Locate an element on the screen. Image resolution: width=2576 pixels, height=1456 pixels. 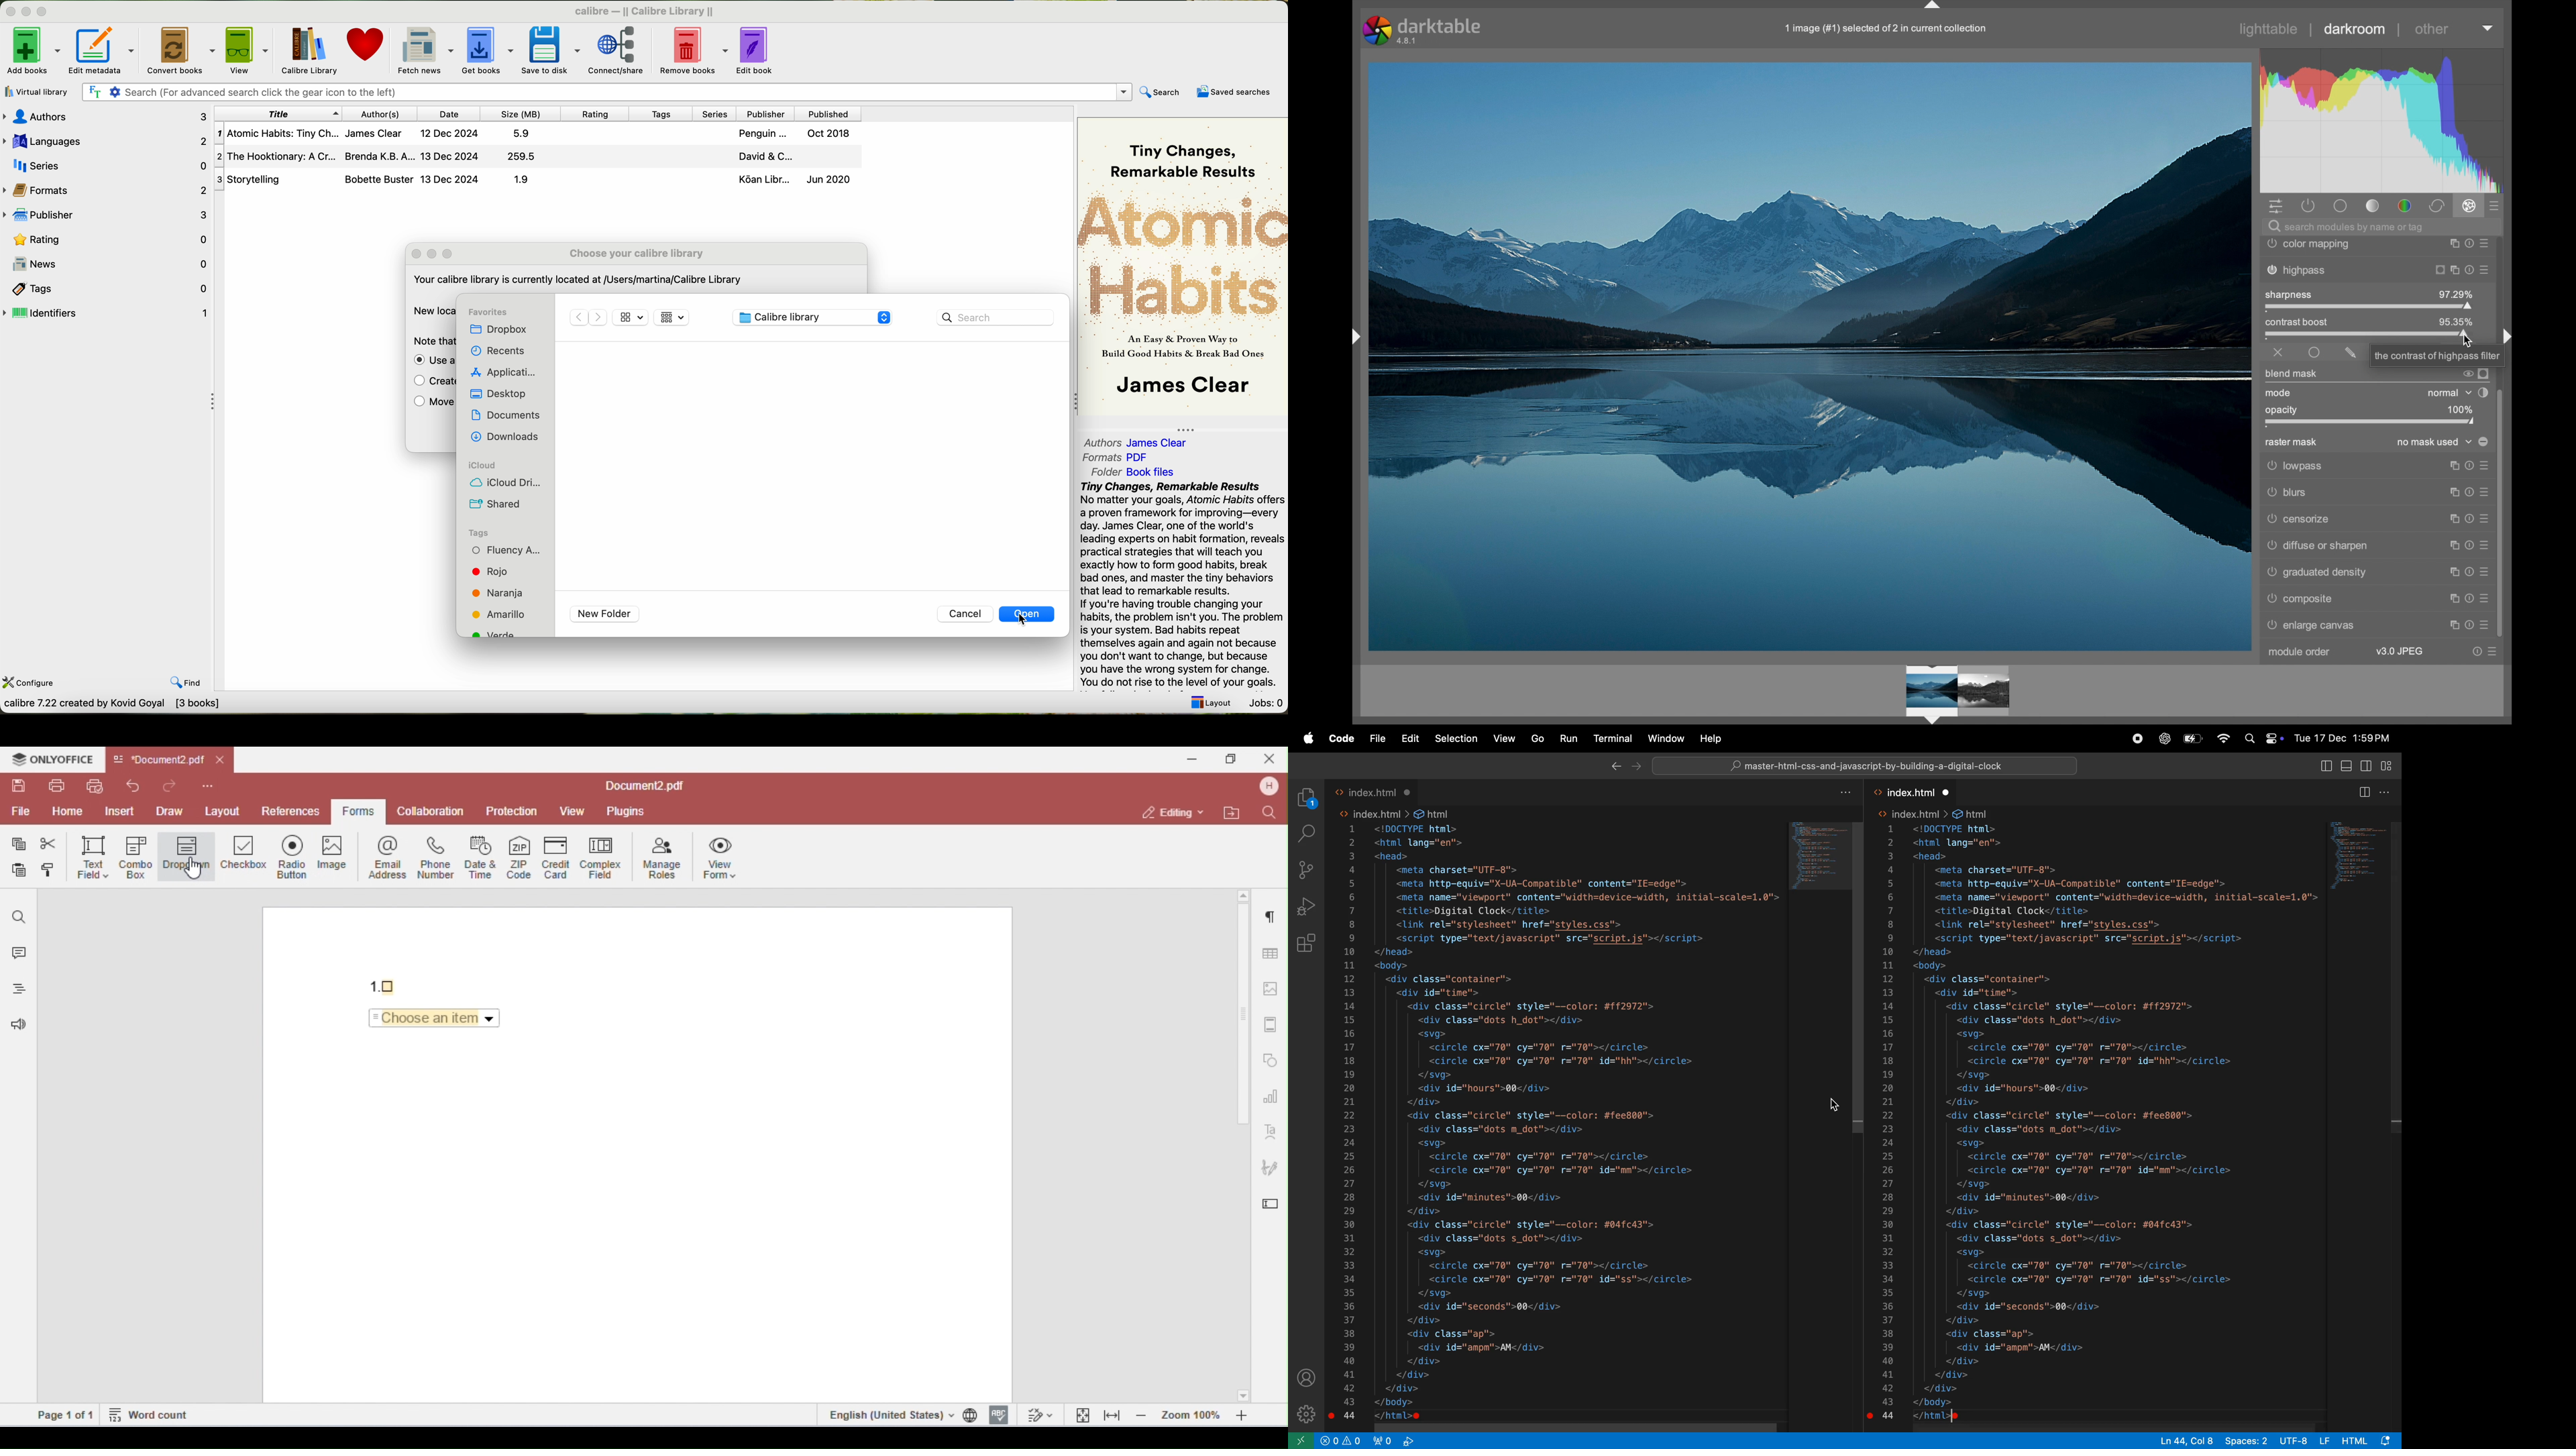
Tue 17 Dec 1:59PM is located at coordinates (2344, 737).